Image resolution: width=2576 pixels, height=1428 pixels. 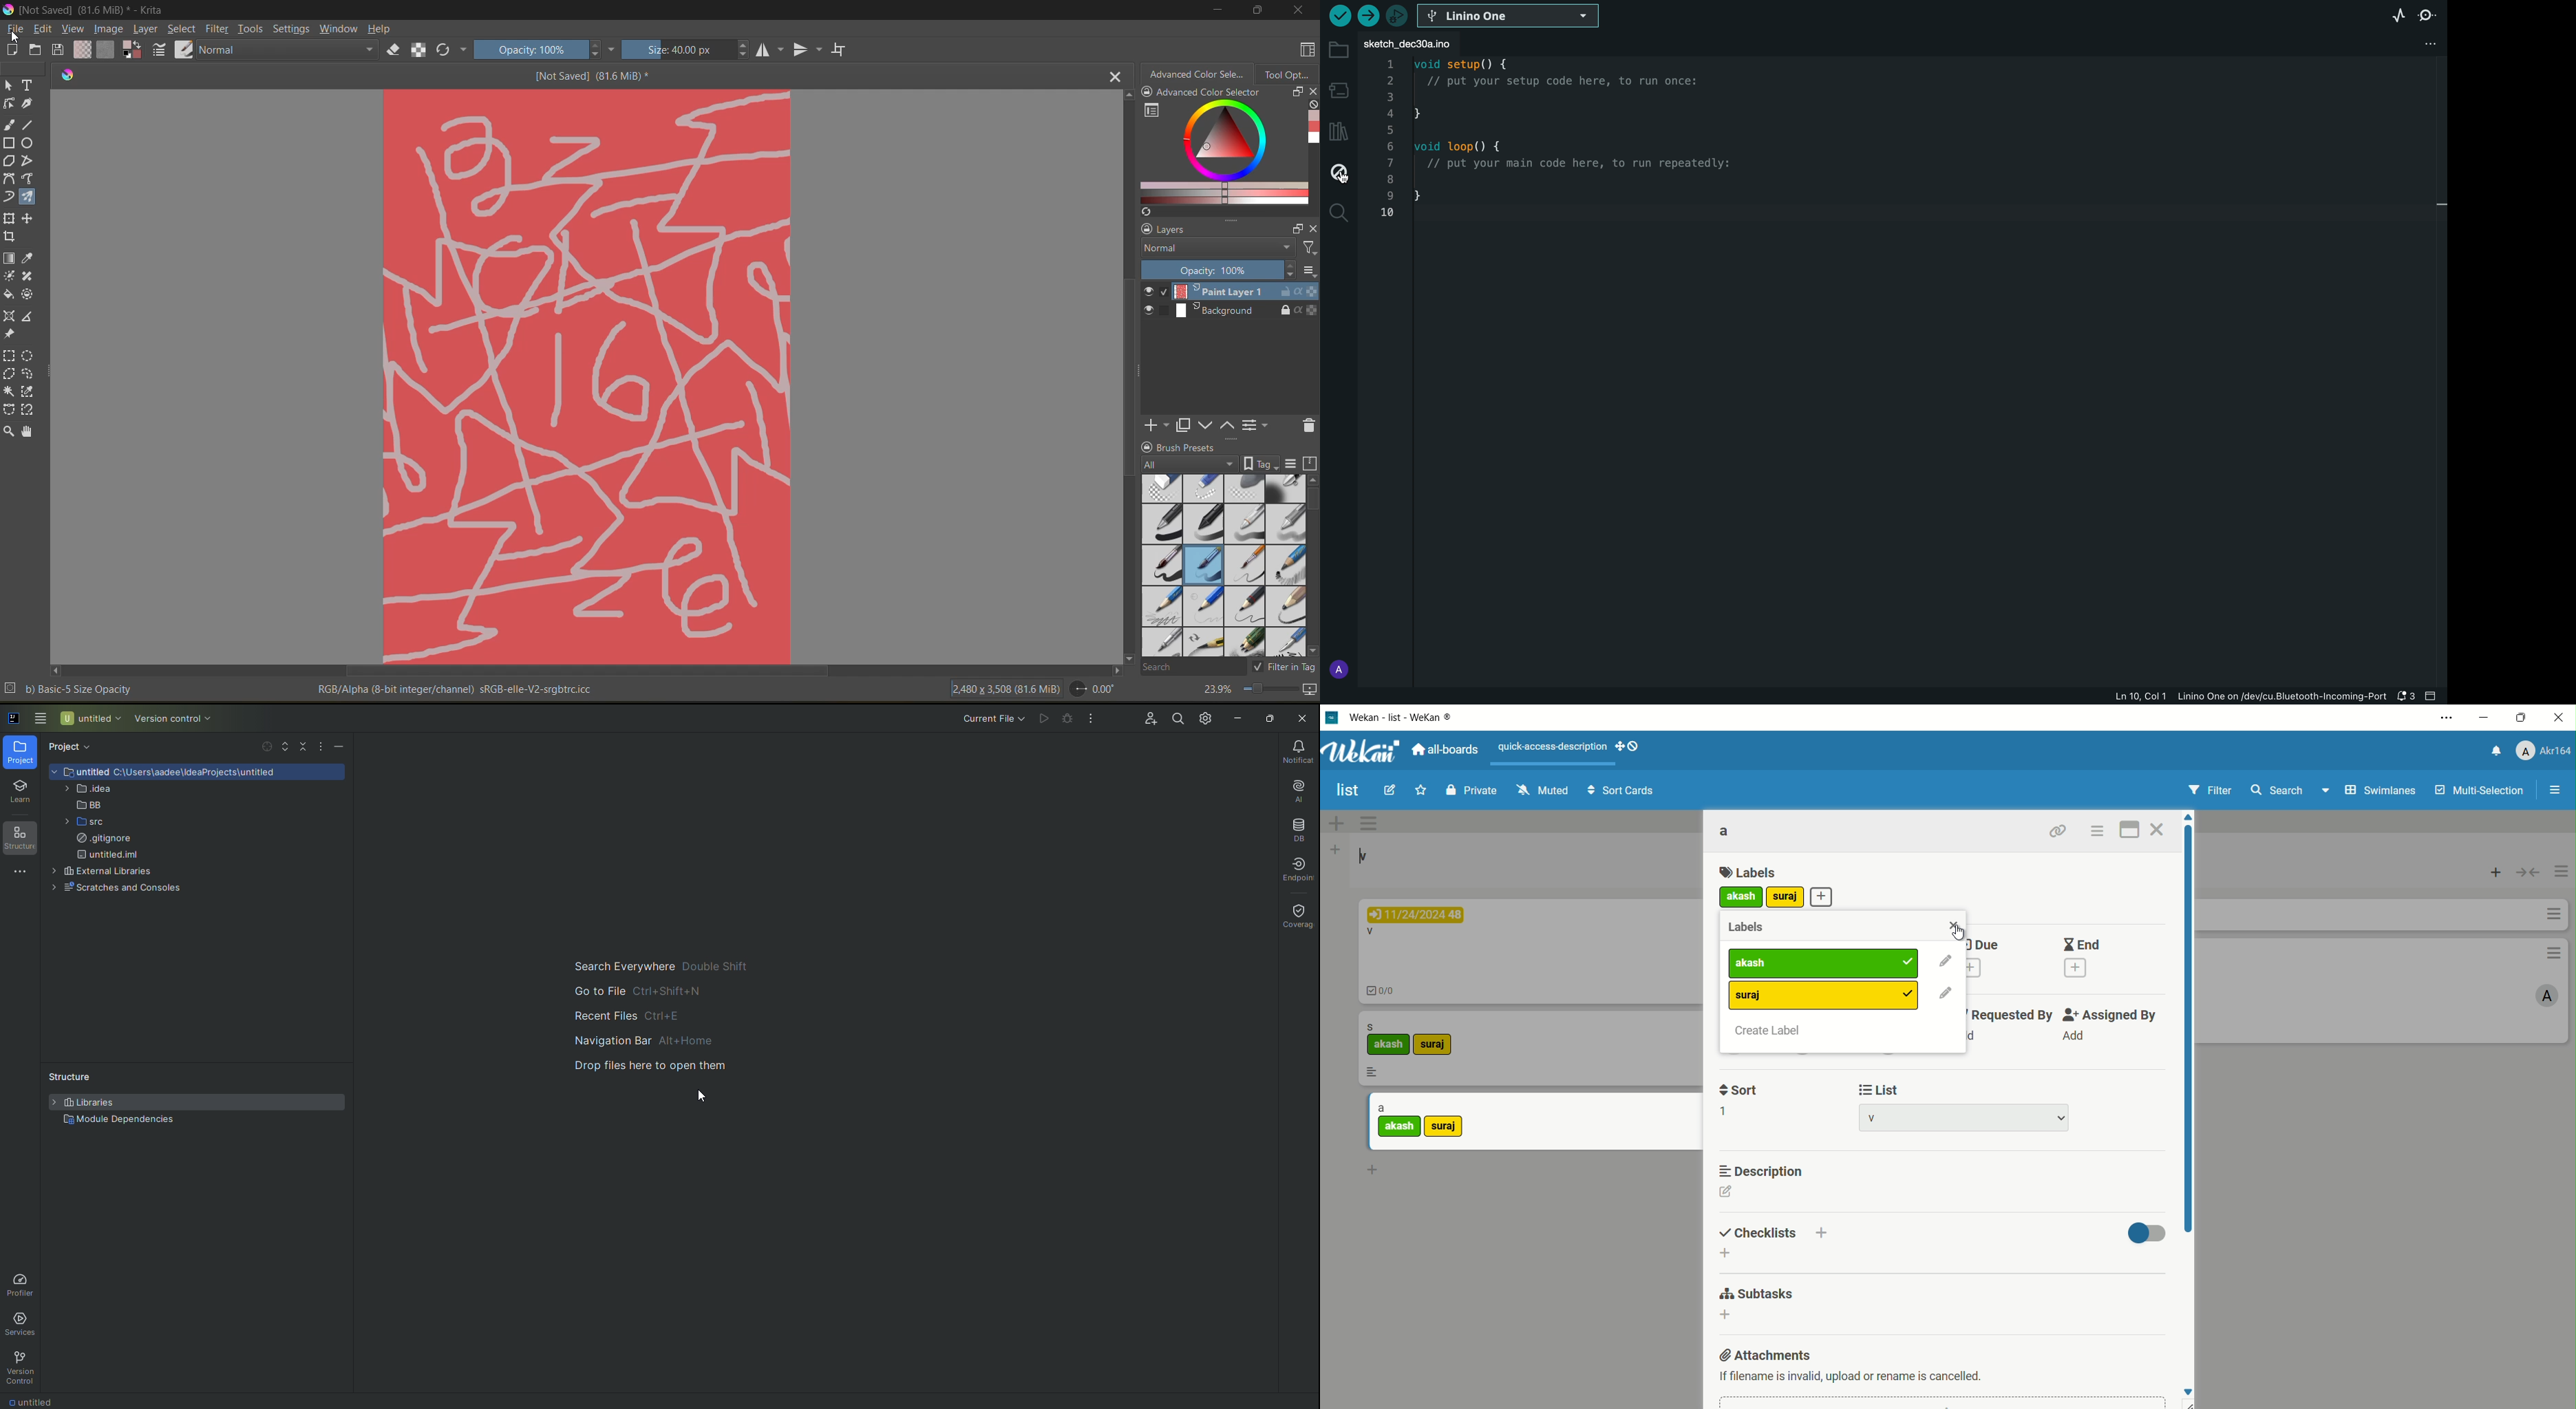 What do you see at coordinates (419, 52) in the screenshot?
I see `preserve alpha` at bounding box center [419, 52].